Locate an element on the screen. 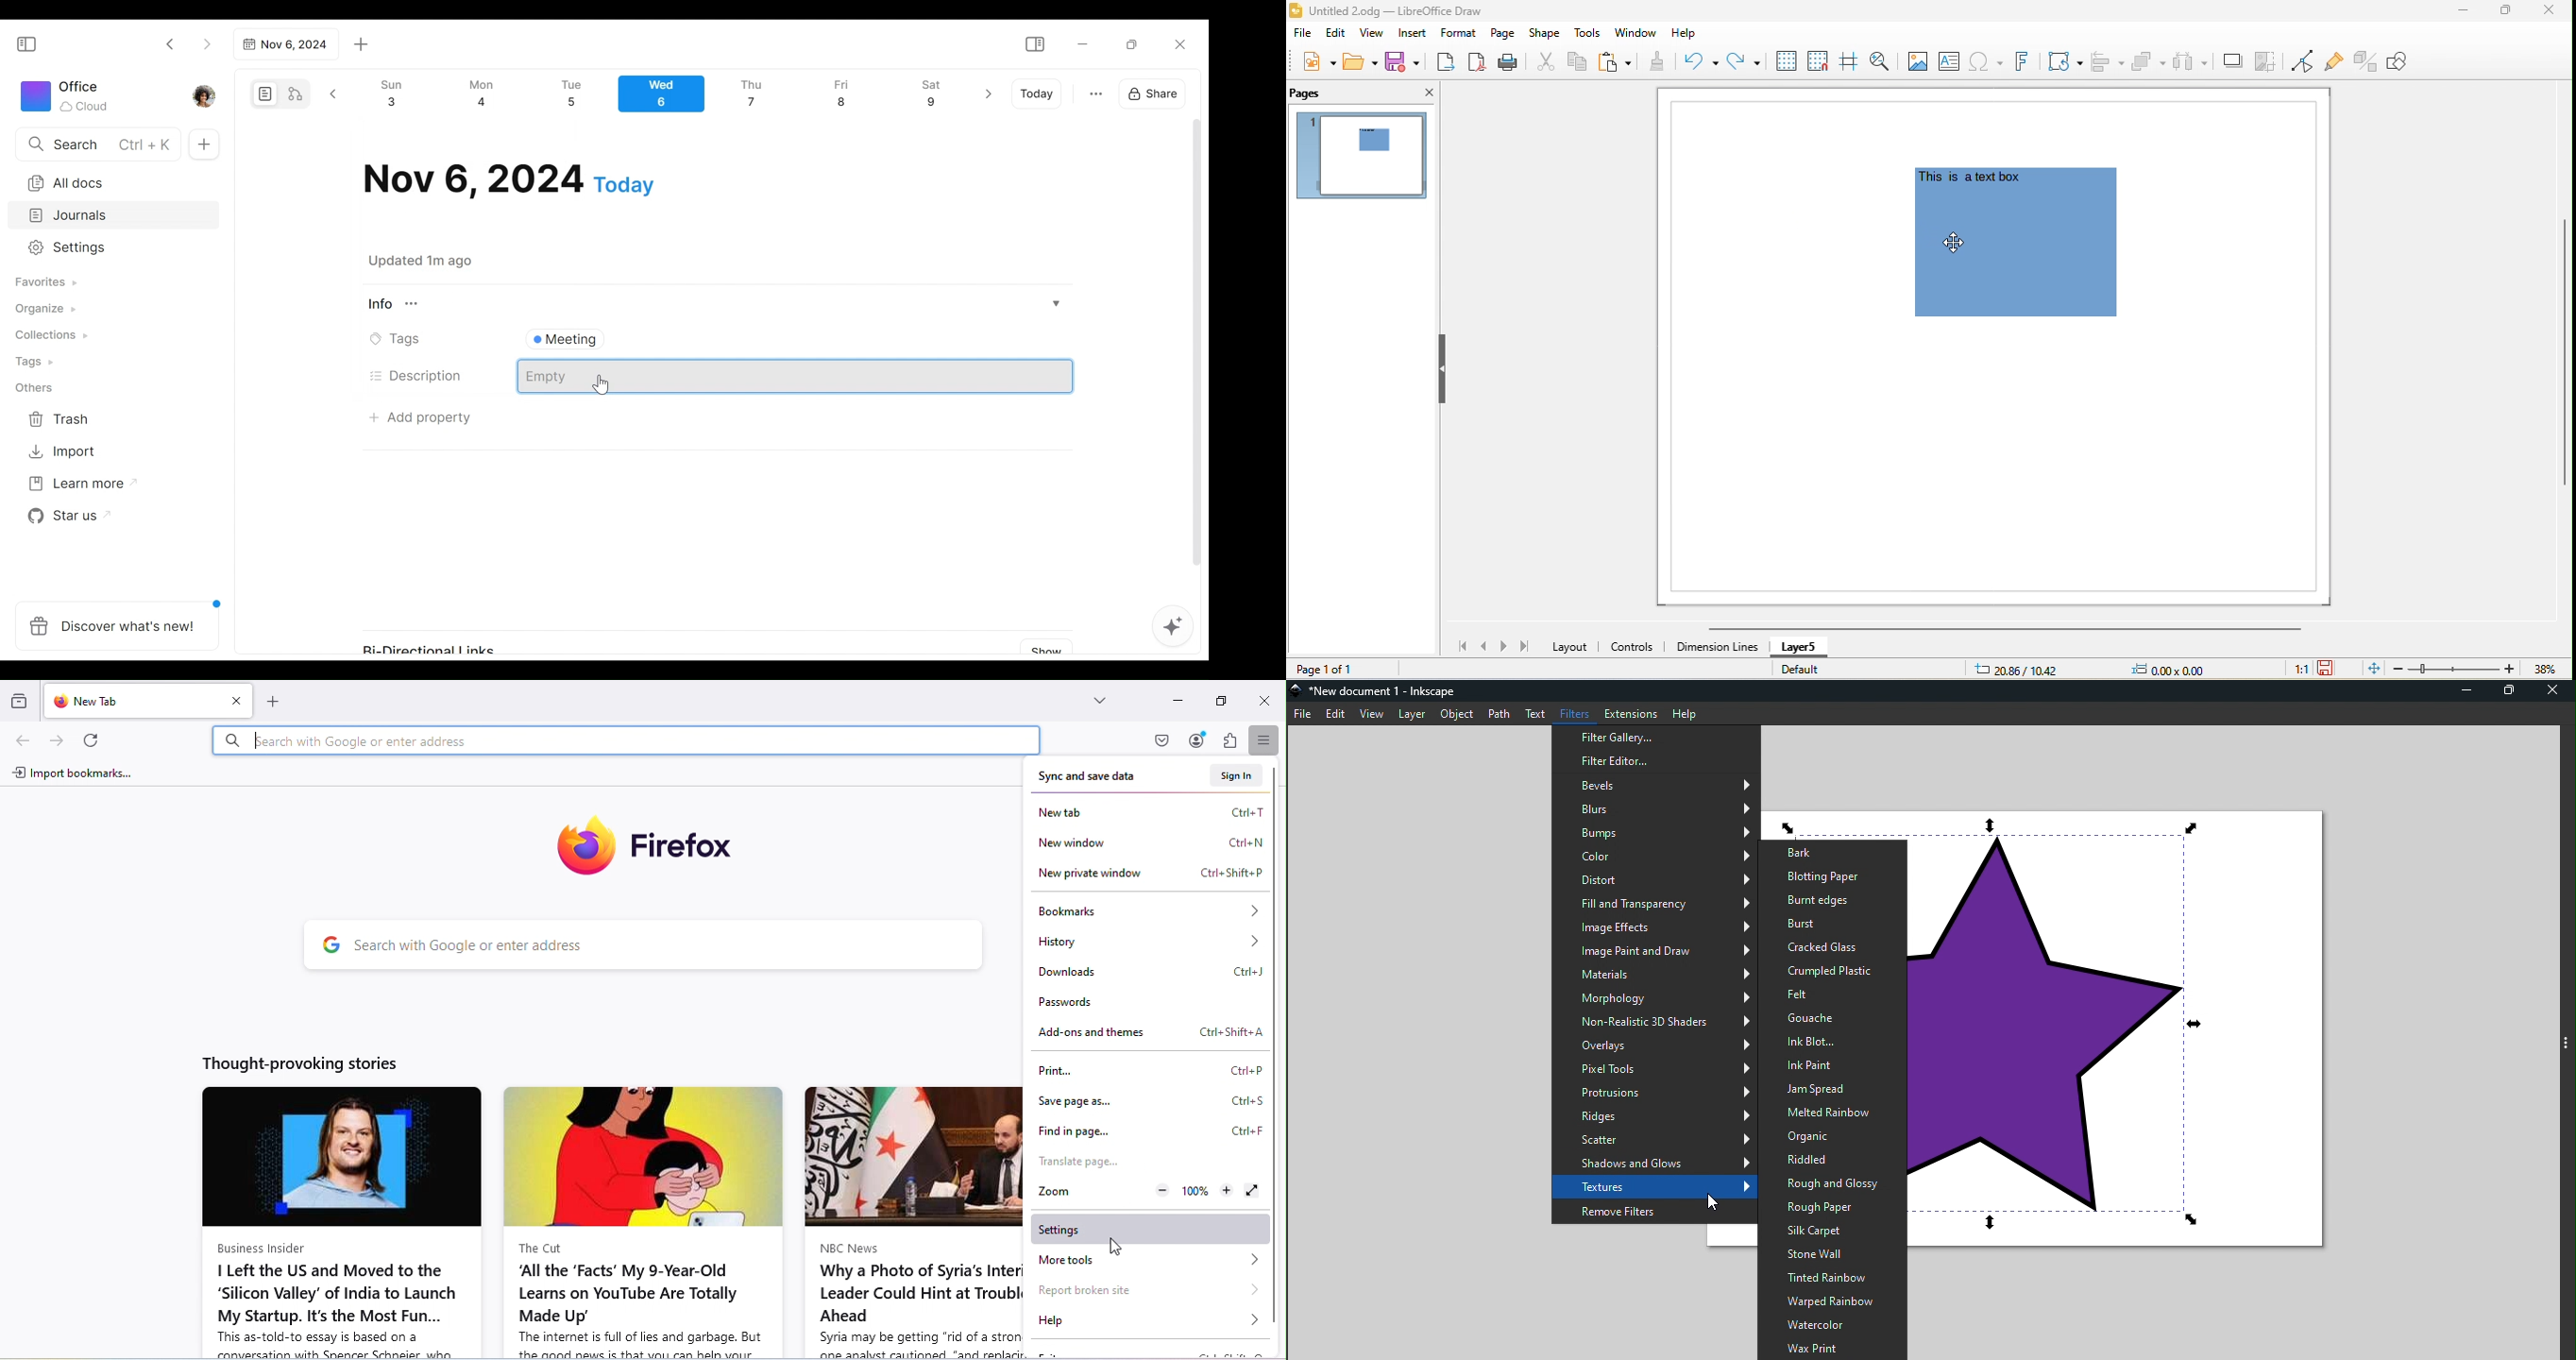 This screenshot has width=2576, height=1372. Bookmarks is located at coordinates (1148, 909).